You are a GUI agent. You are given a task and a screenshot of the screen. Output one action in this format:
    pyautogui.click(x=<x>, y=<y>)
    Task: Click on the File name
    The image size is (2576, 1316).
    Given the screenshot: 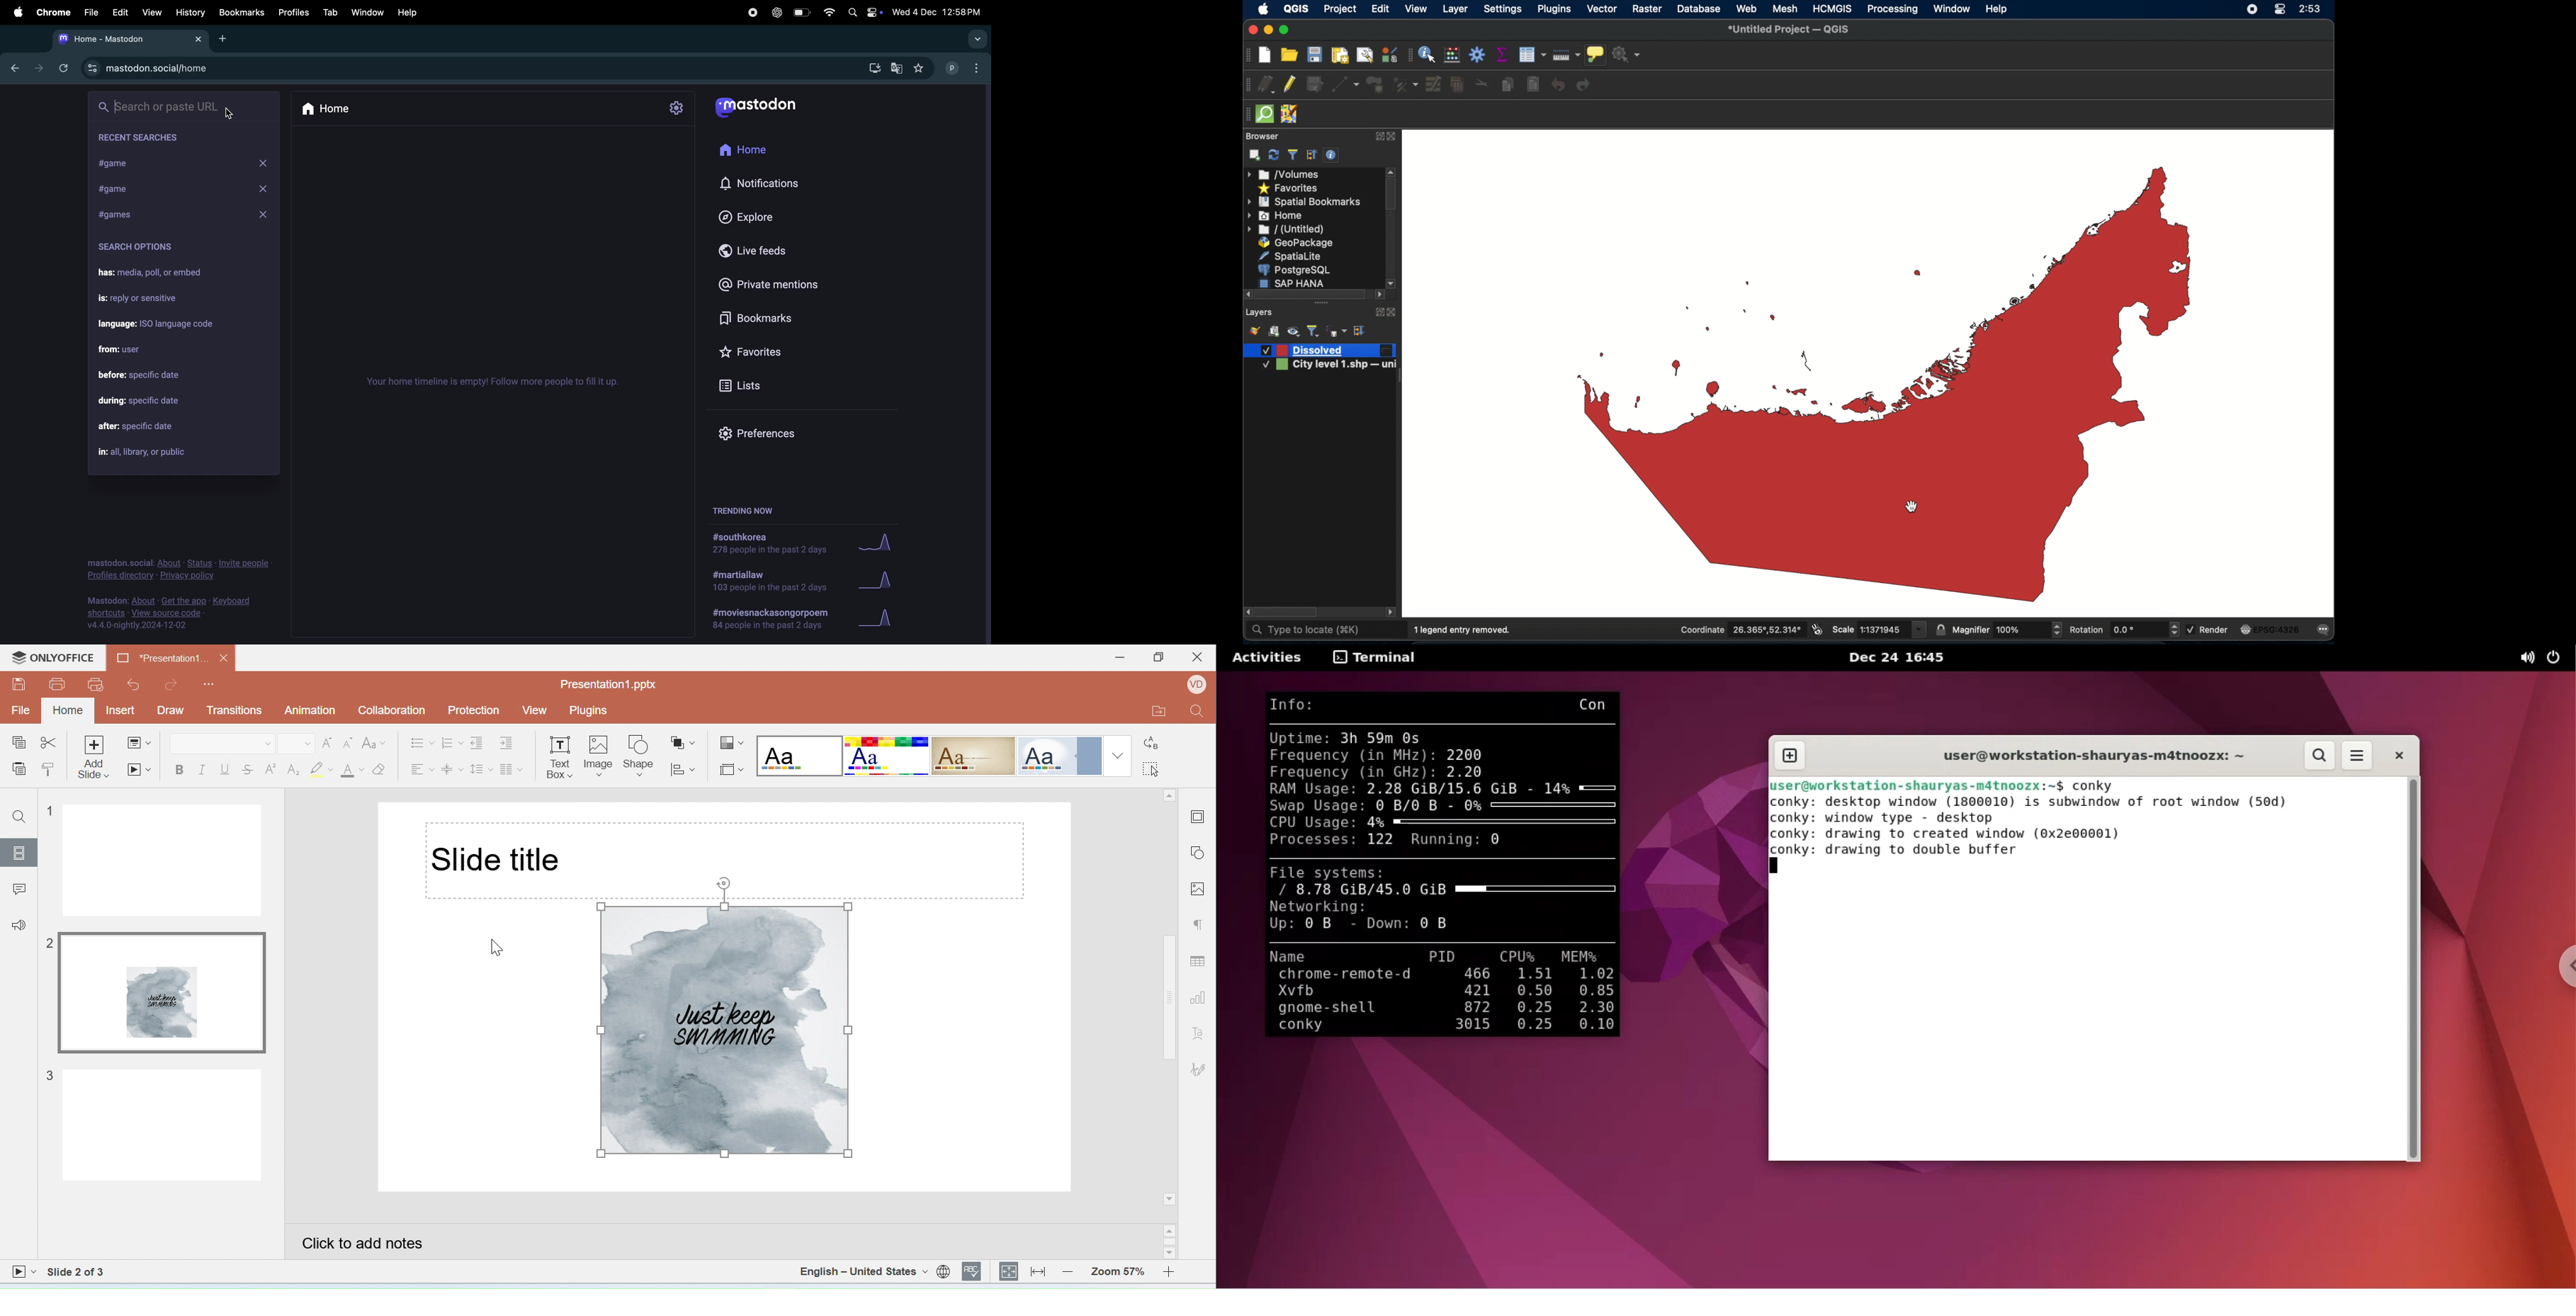 What is the action you would take?
    pyautogui.click(x=609, y=684)
    